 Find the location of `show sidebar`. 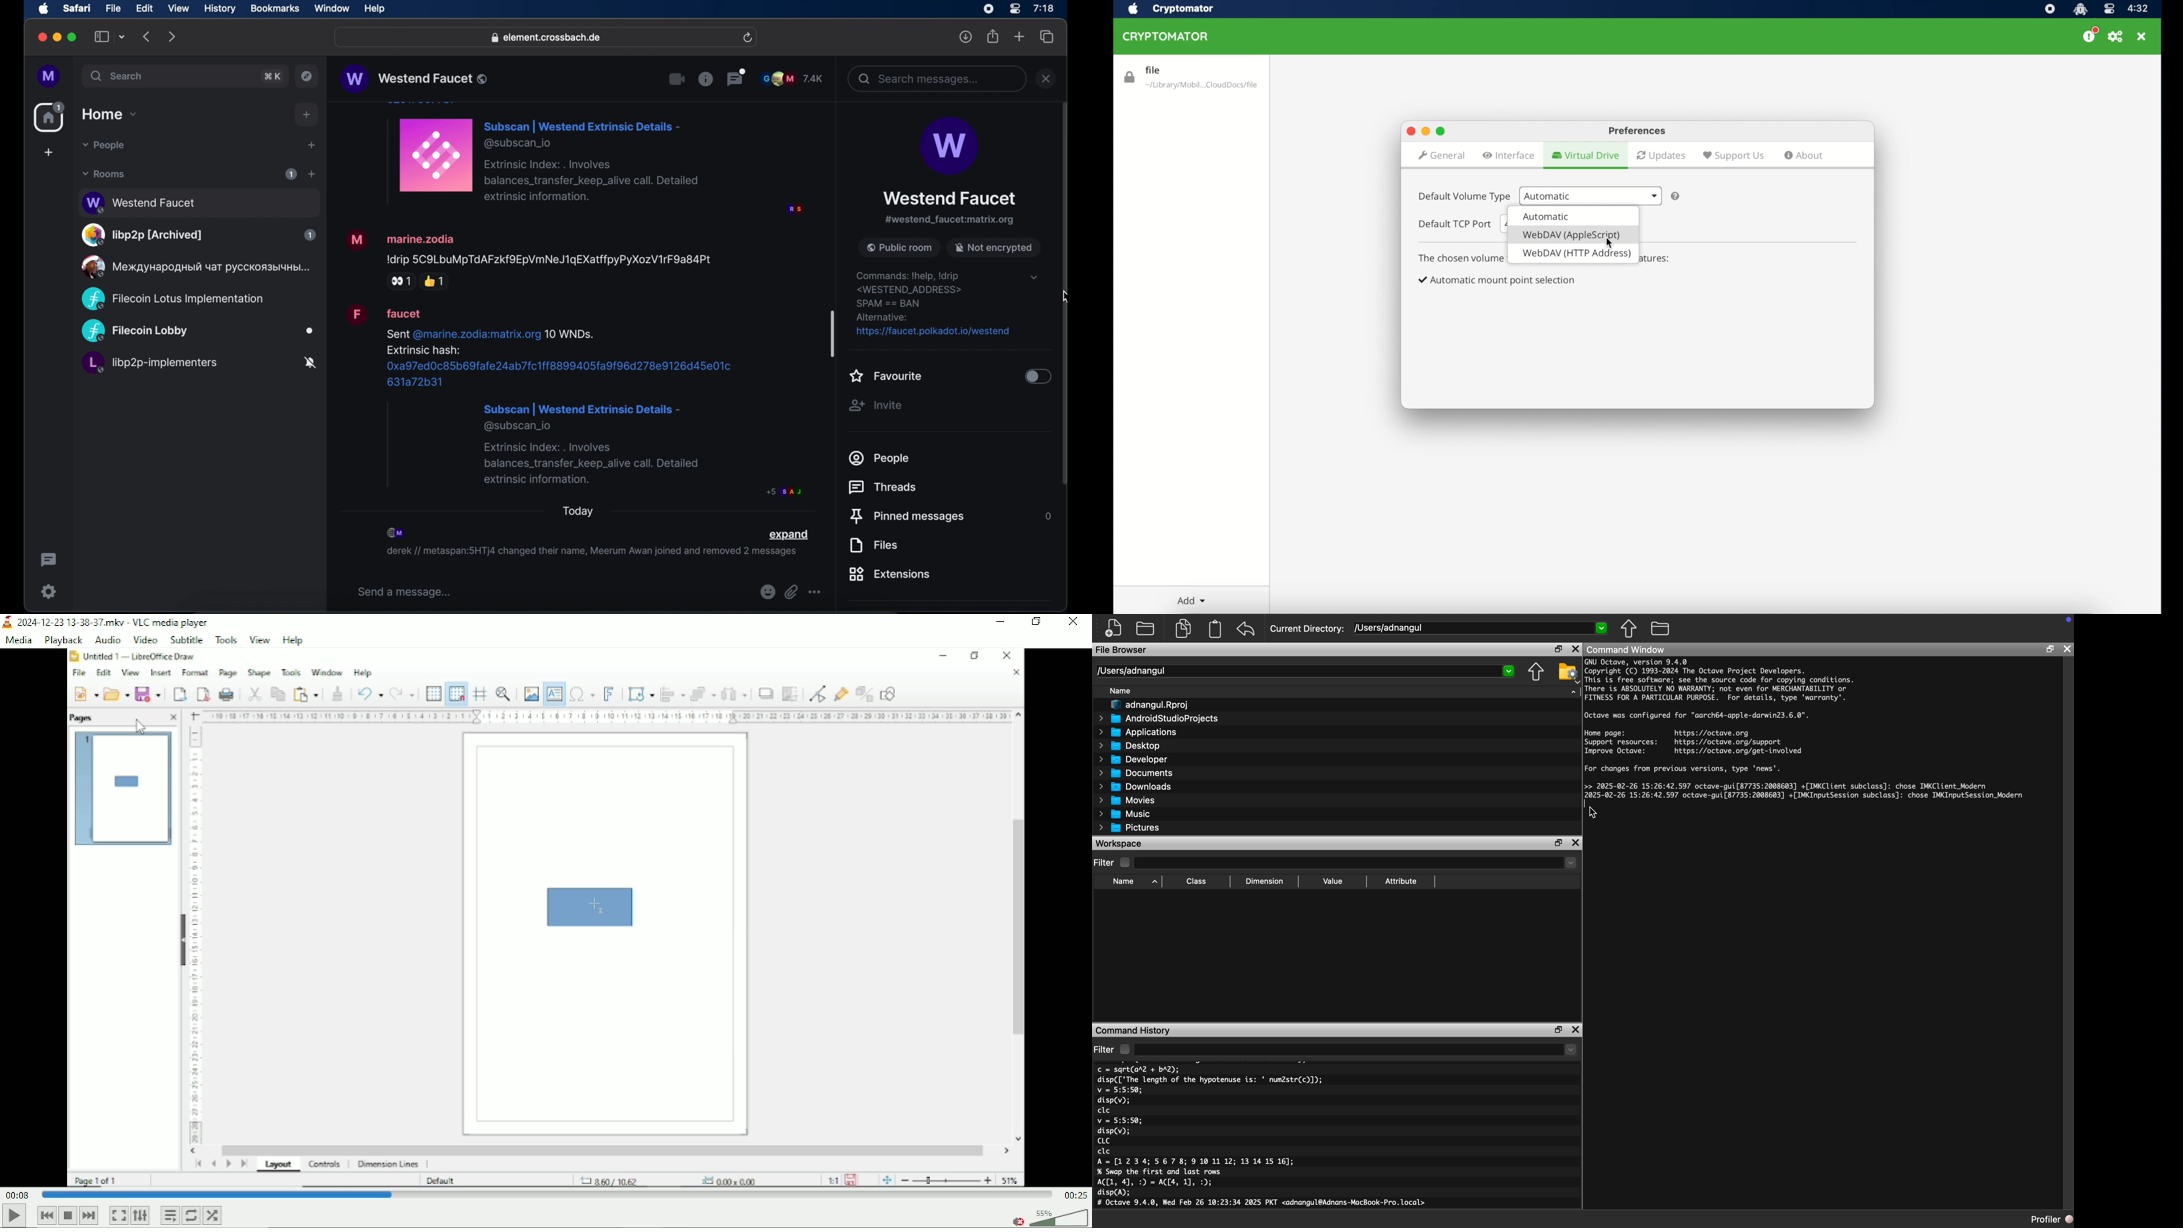

show sidebar is located at coordinates (102, 36).